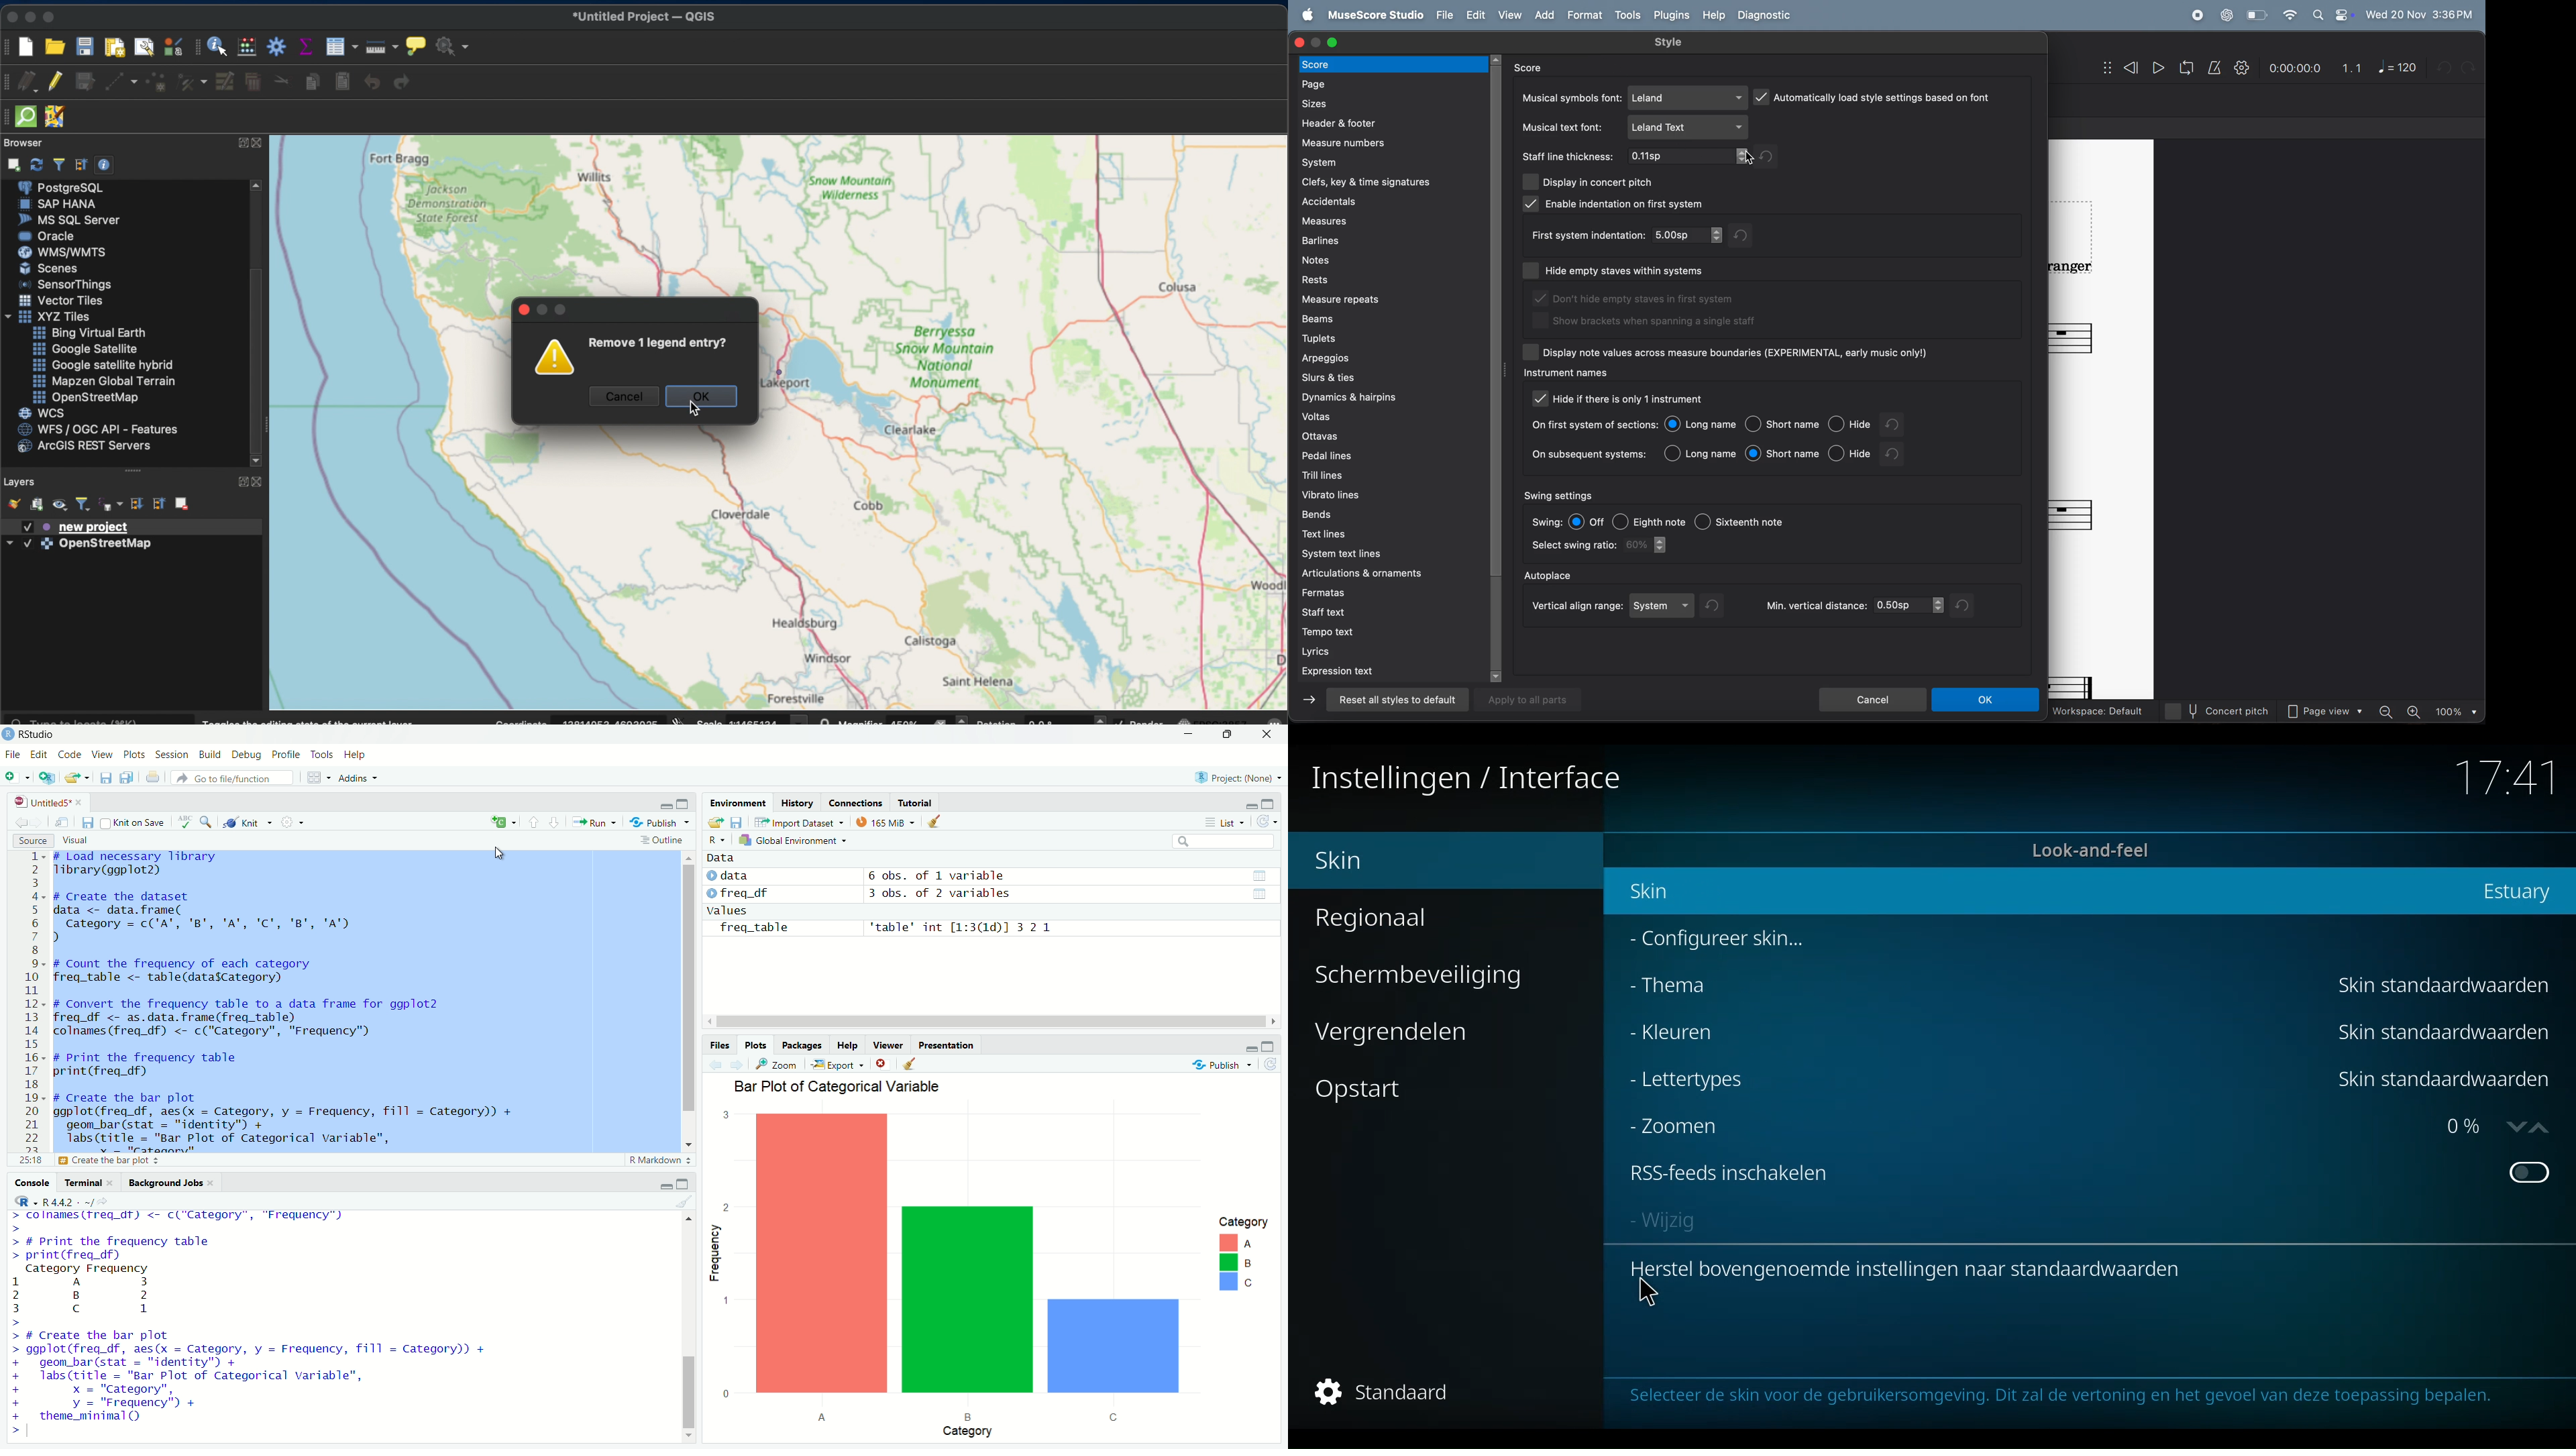 The height and width of the screenshot is (1456, 2576). I want to click on maximize, so click(1269, 804).